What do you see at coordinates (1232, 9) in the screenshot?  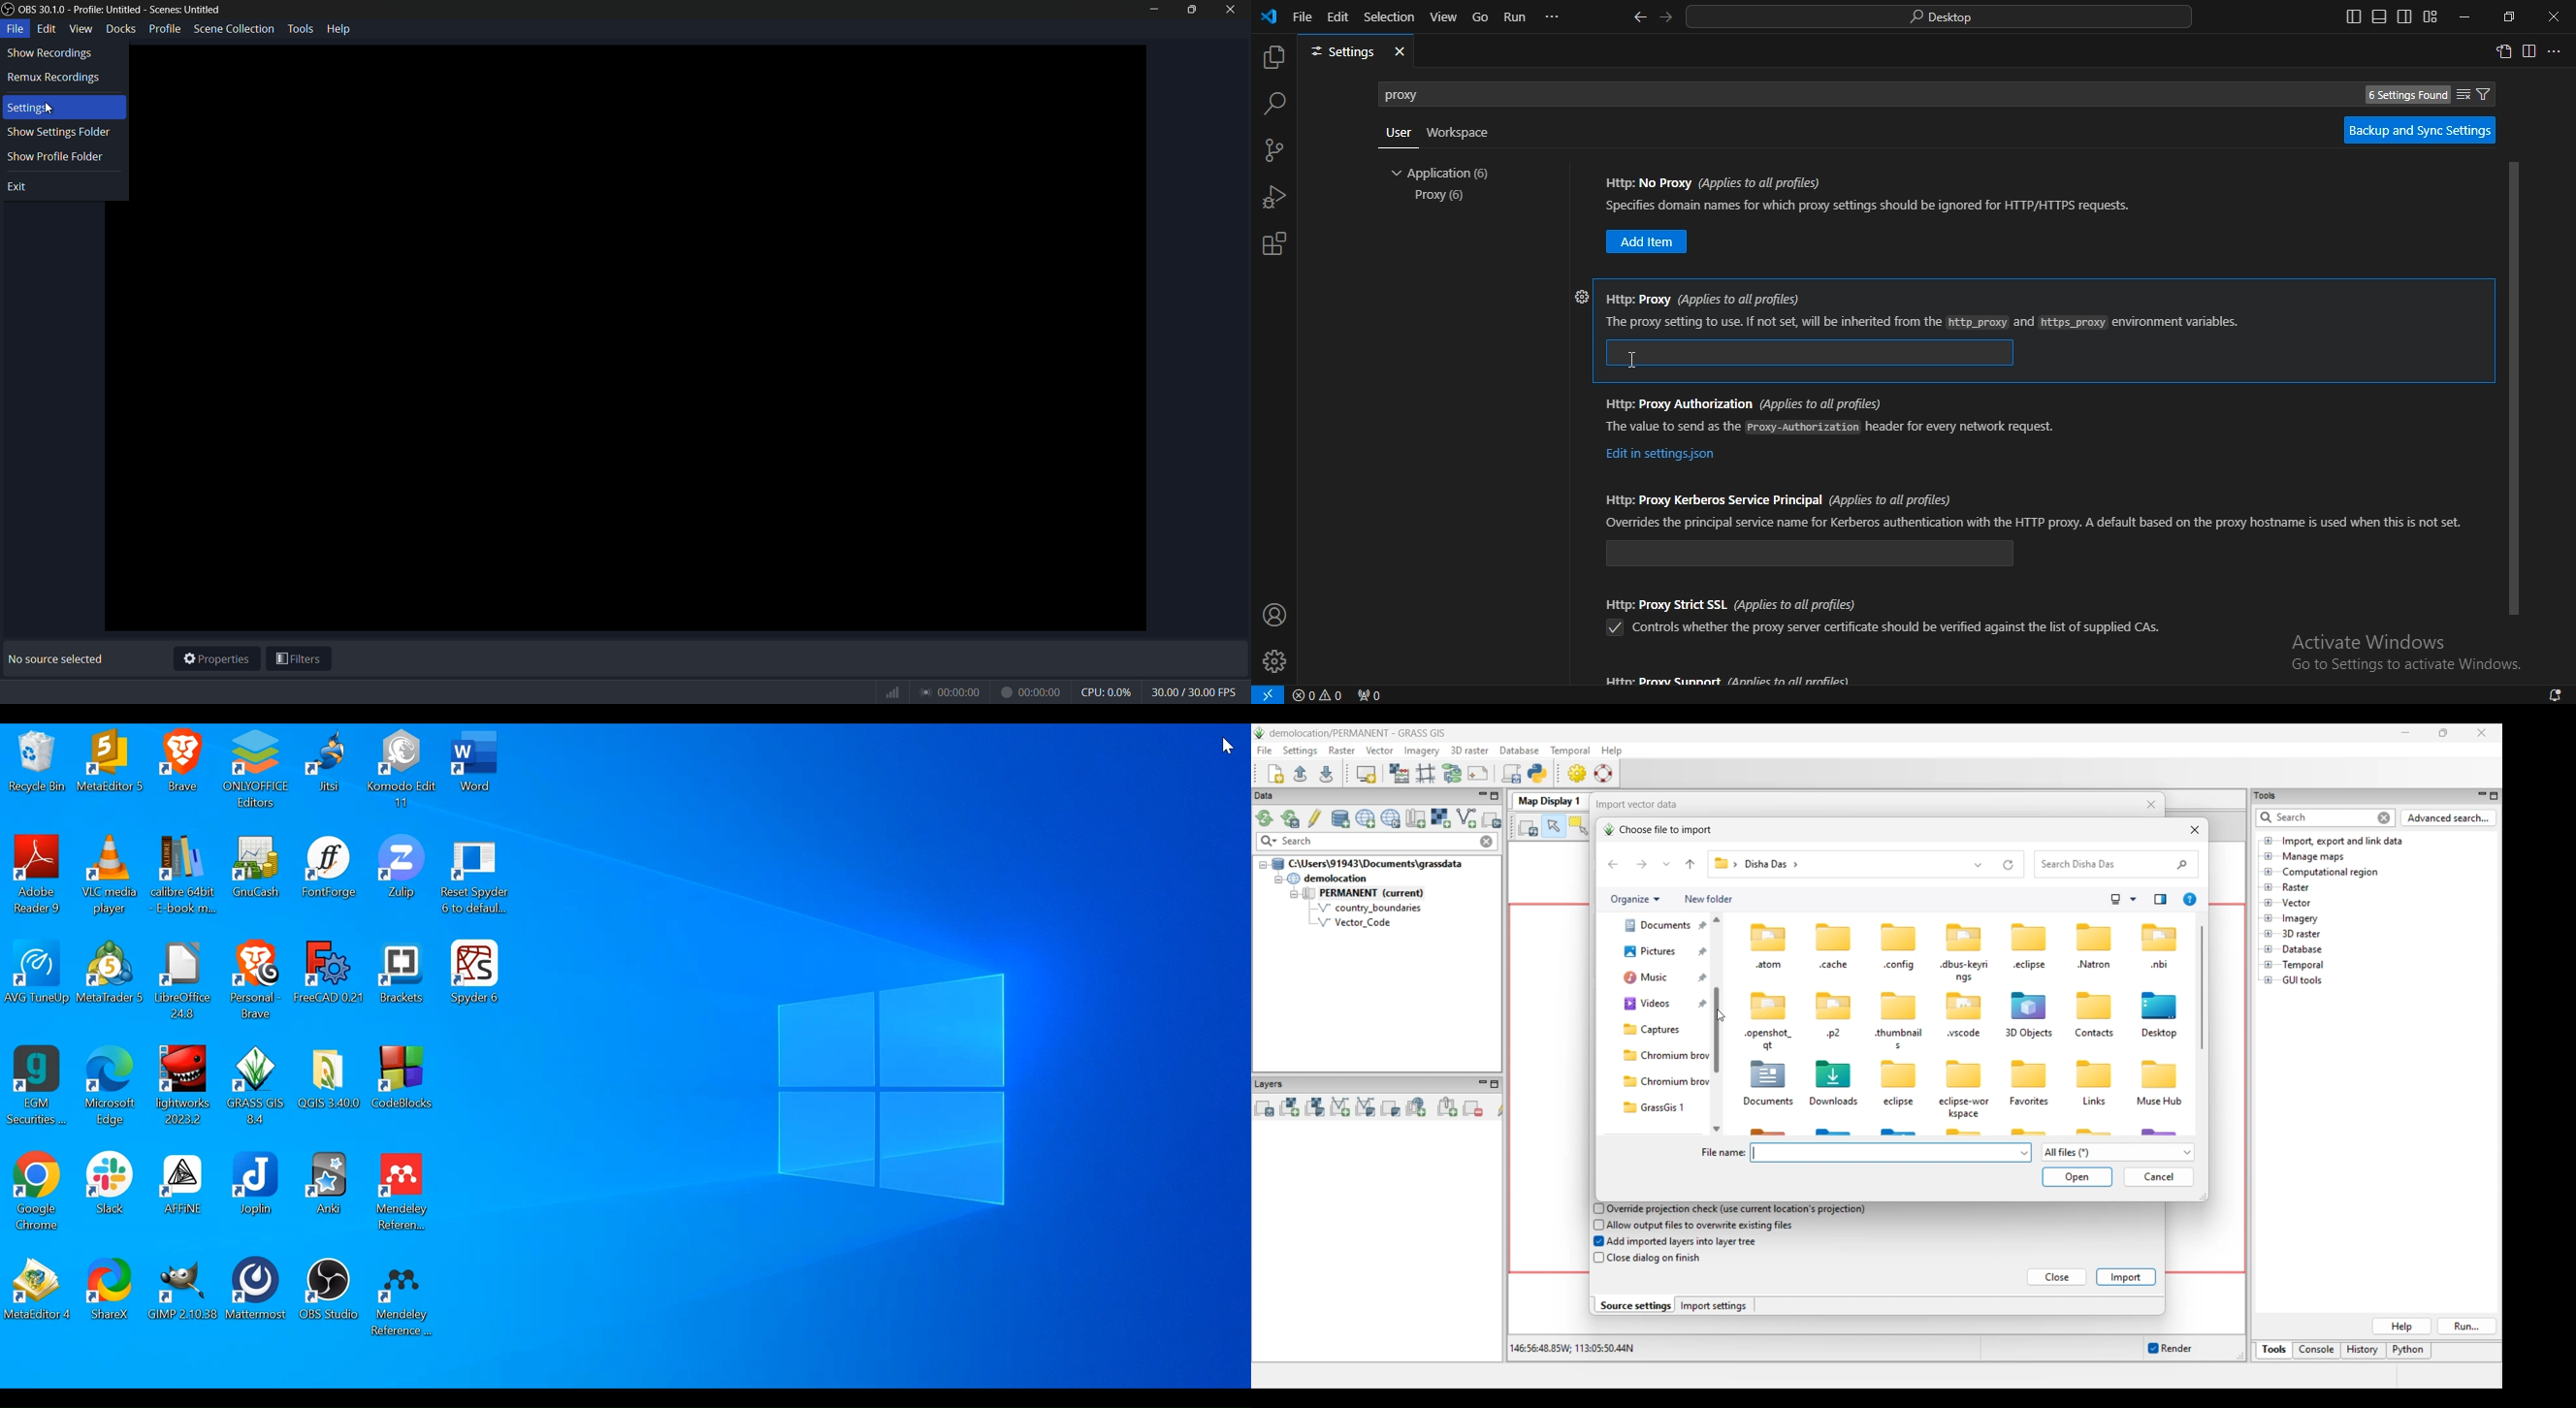 I see `close app` at bounding box center [1232, 9].